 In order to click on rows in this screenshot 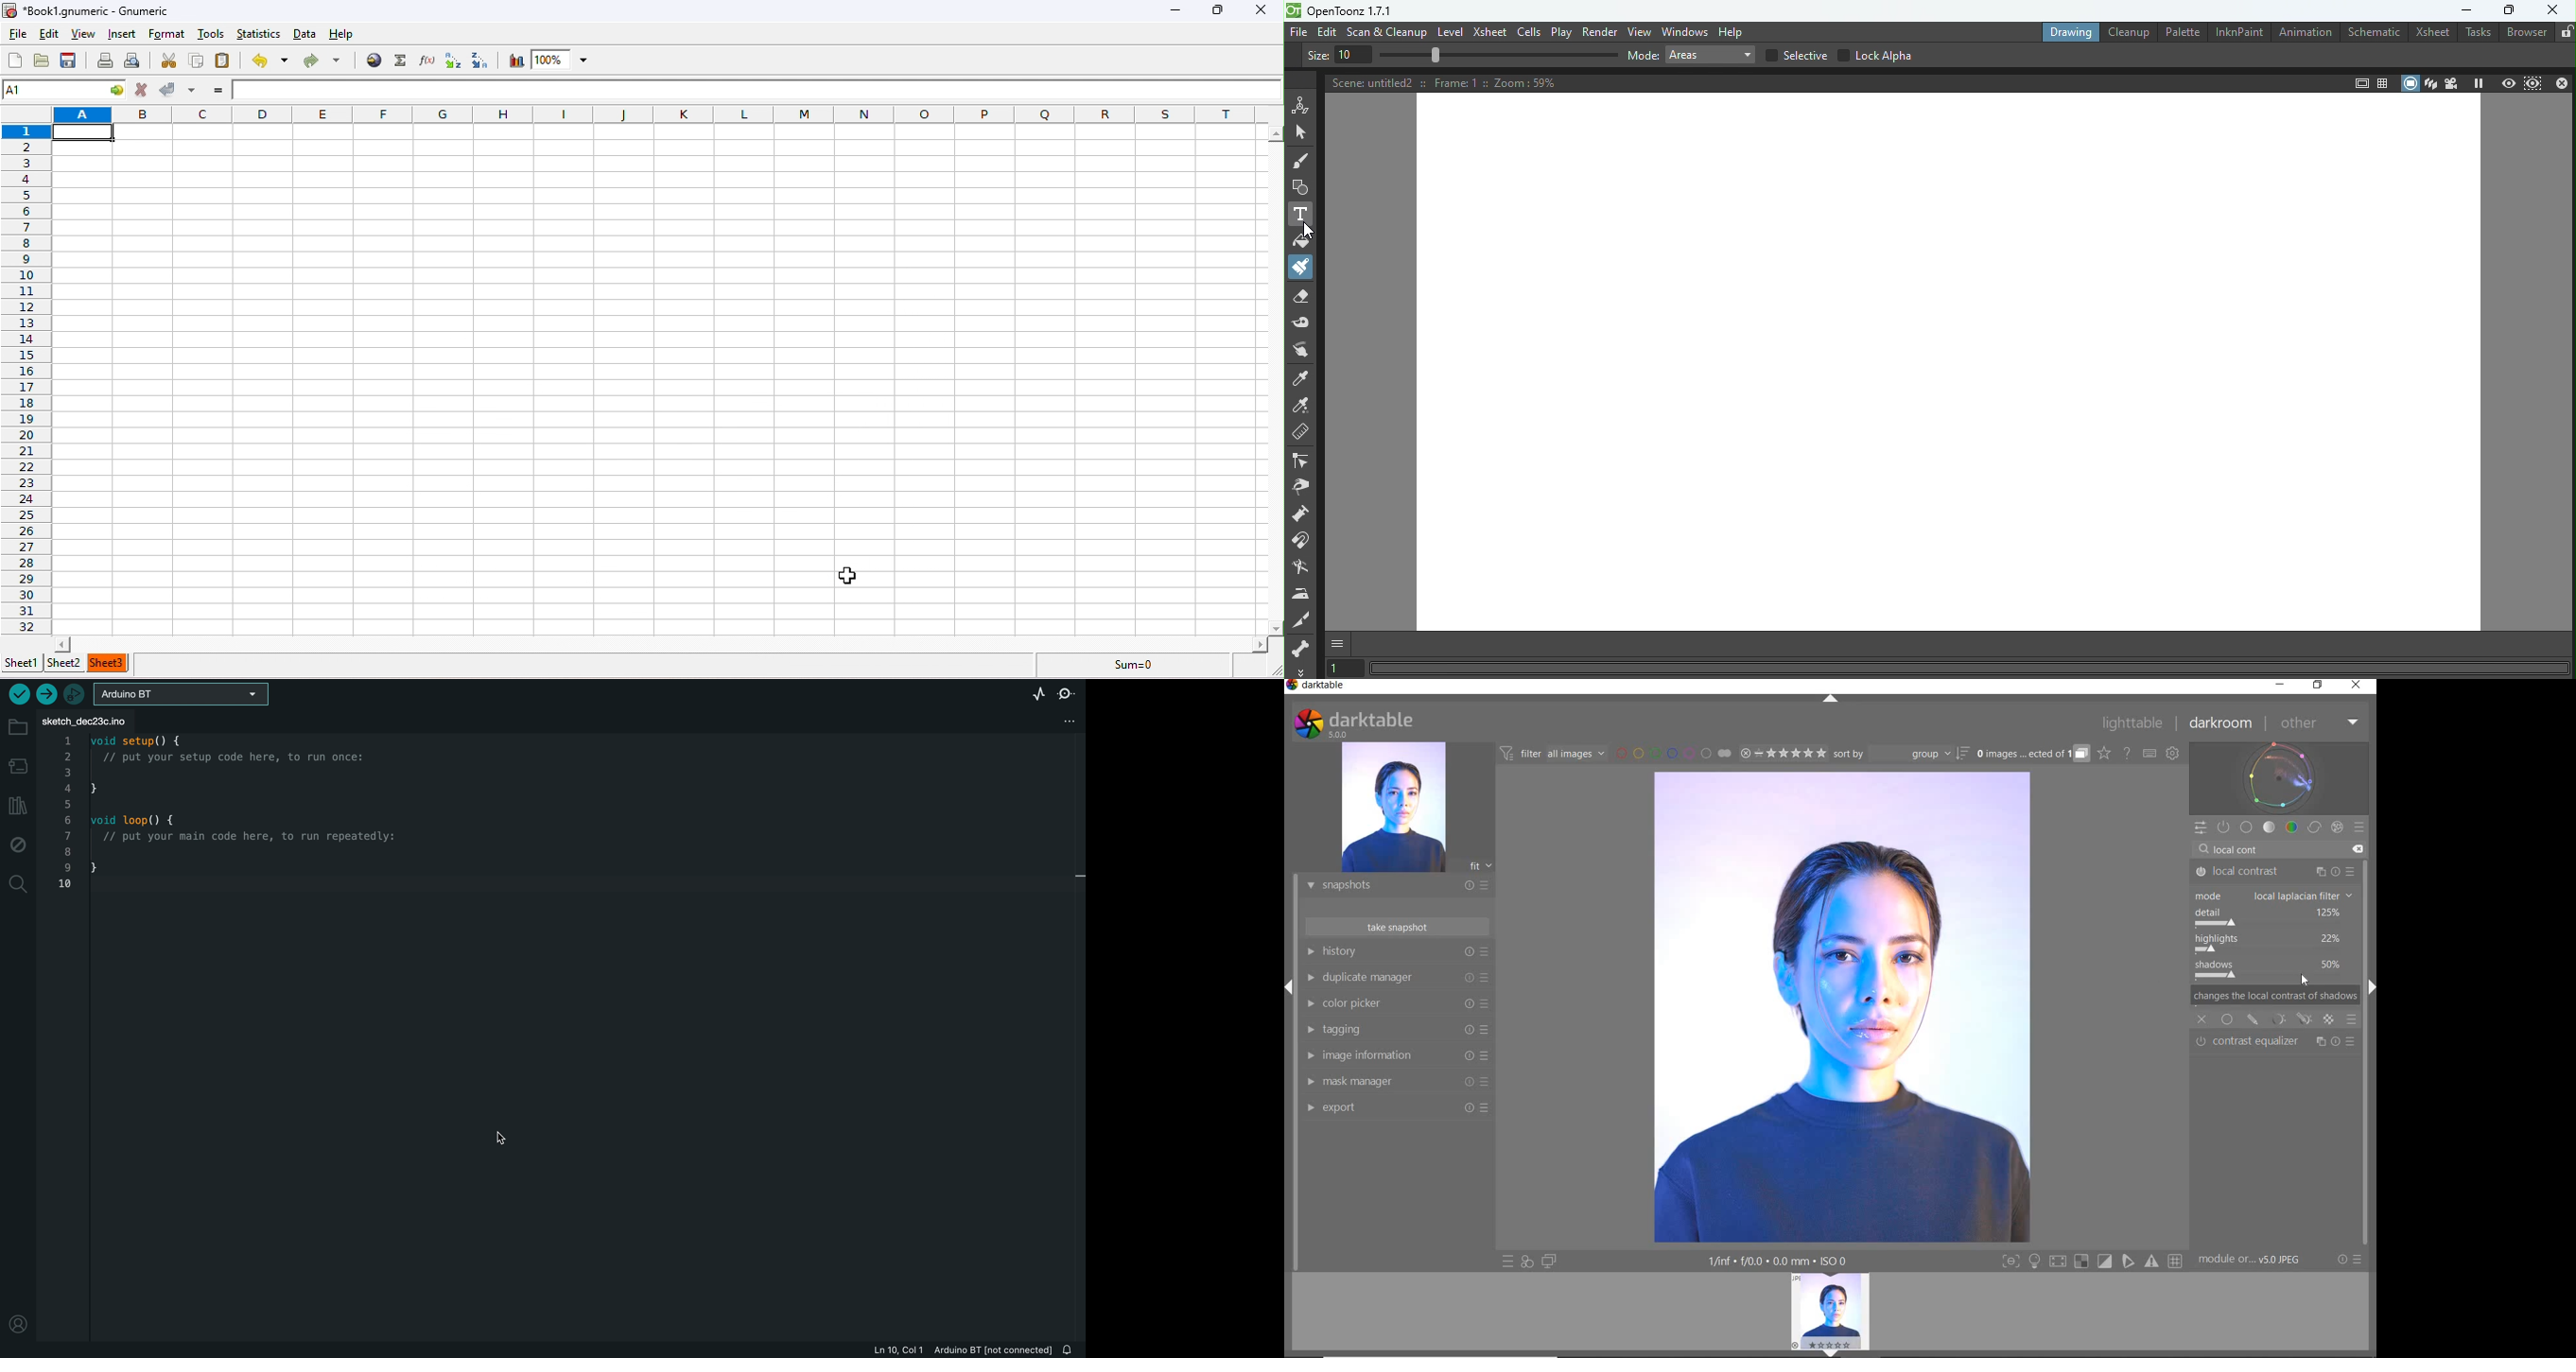, I will do `click(27, 369)`.